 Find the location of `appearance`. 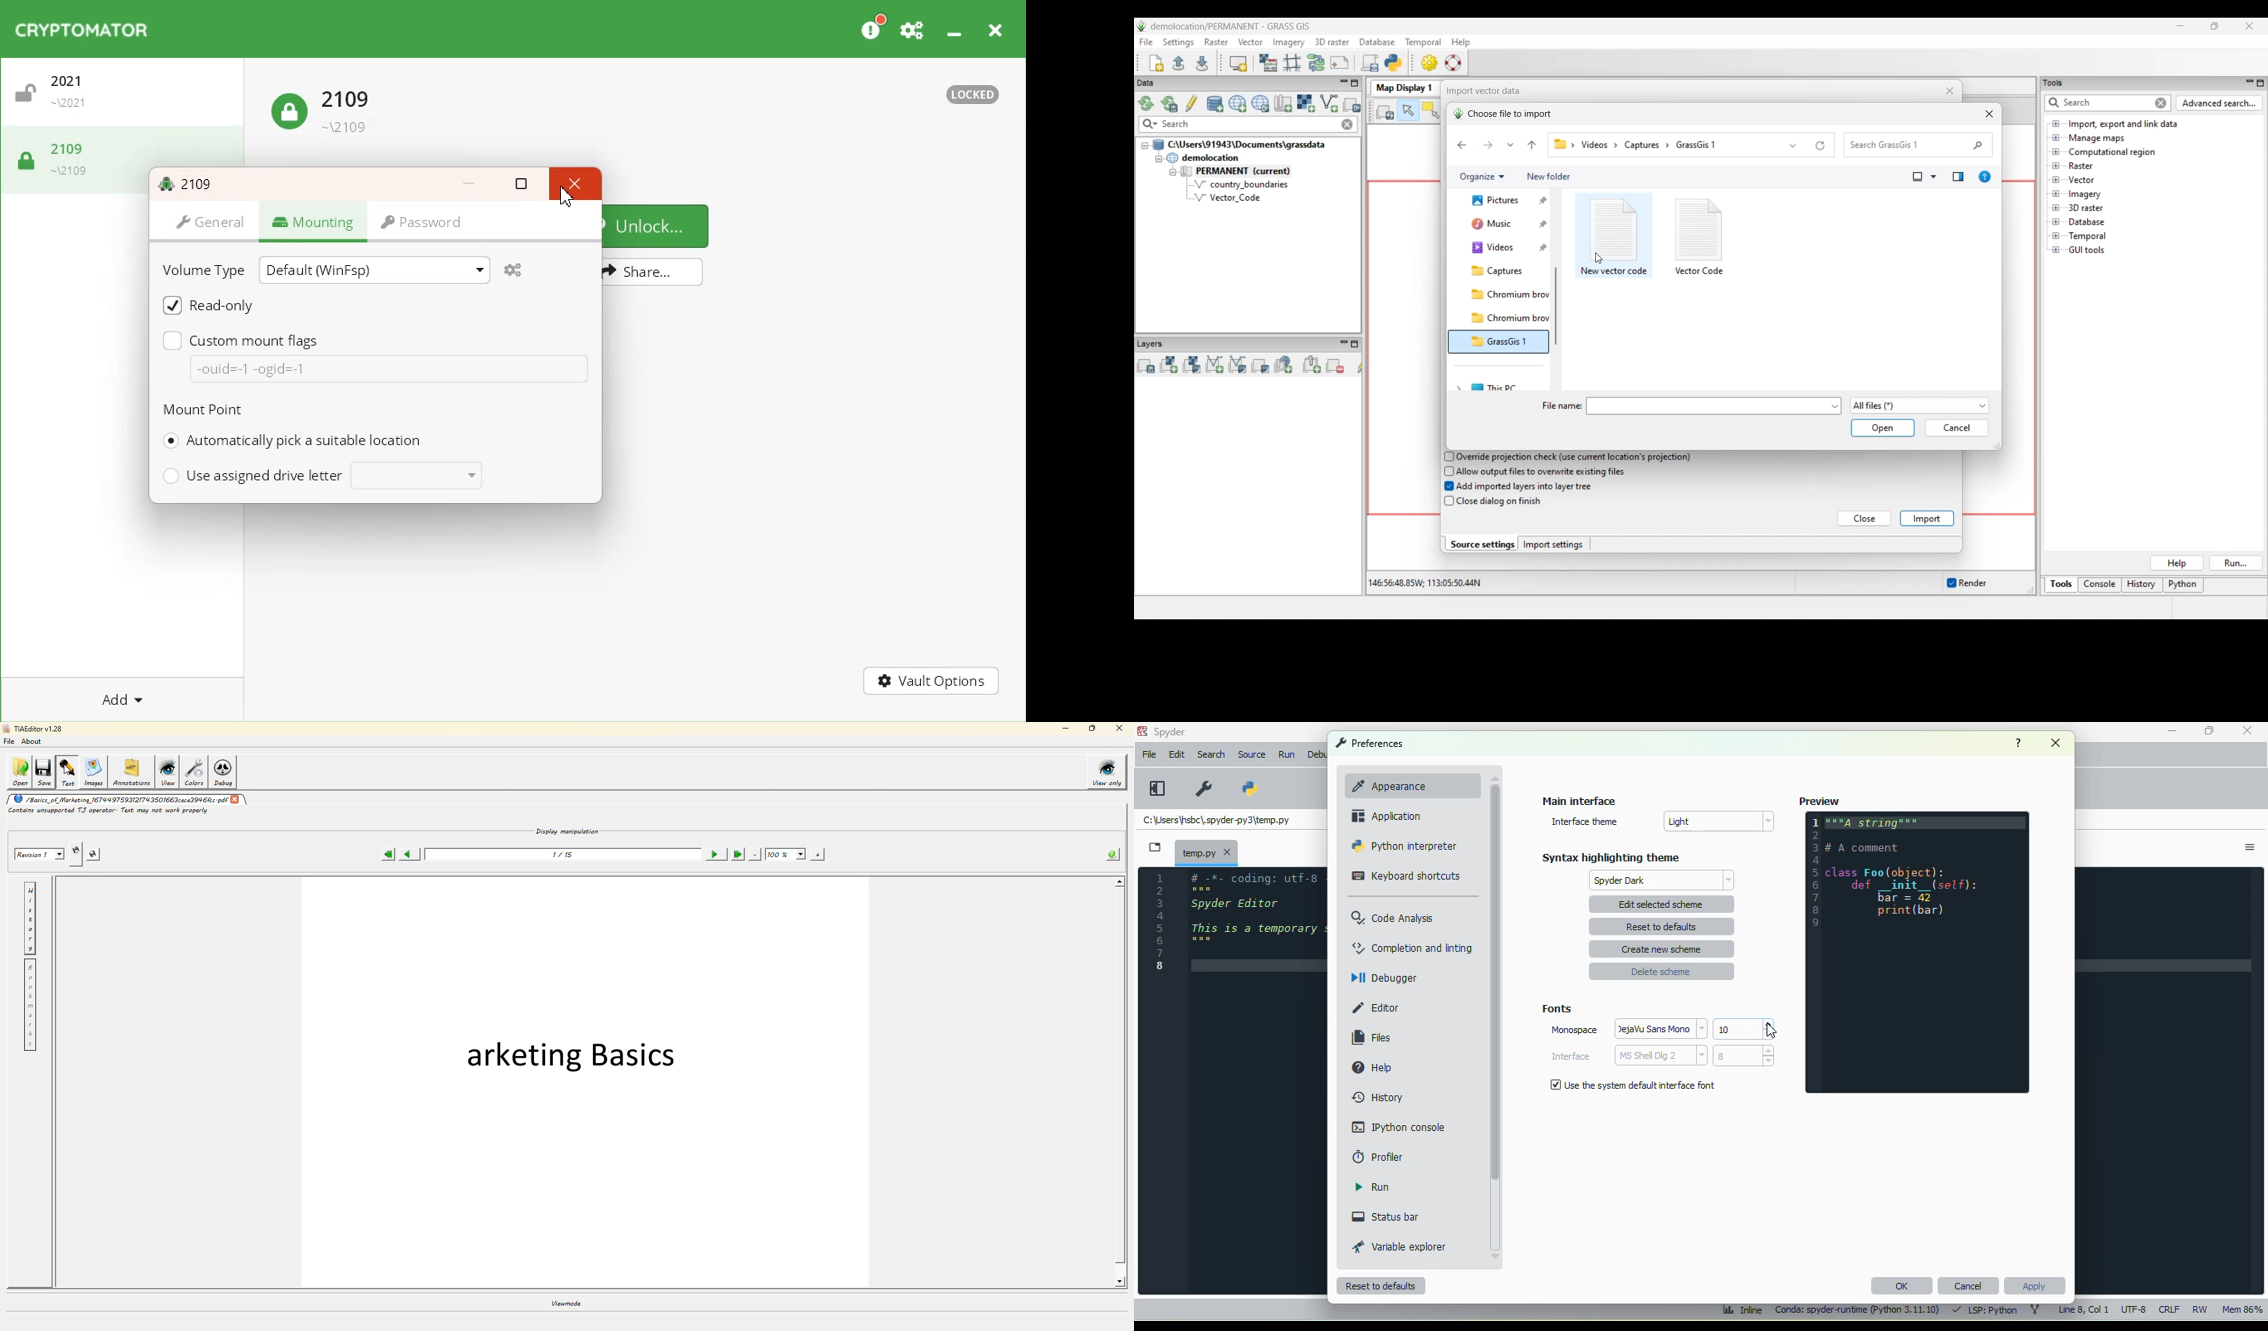

appearance is located at coordinates (1406, 785).